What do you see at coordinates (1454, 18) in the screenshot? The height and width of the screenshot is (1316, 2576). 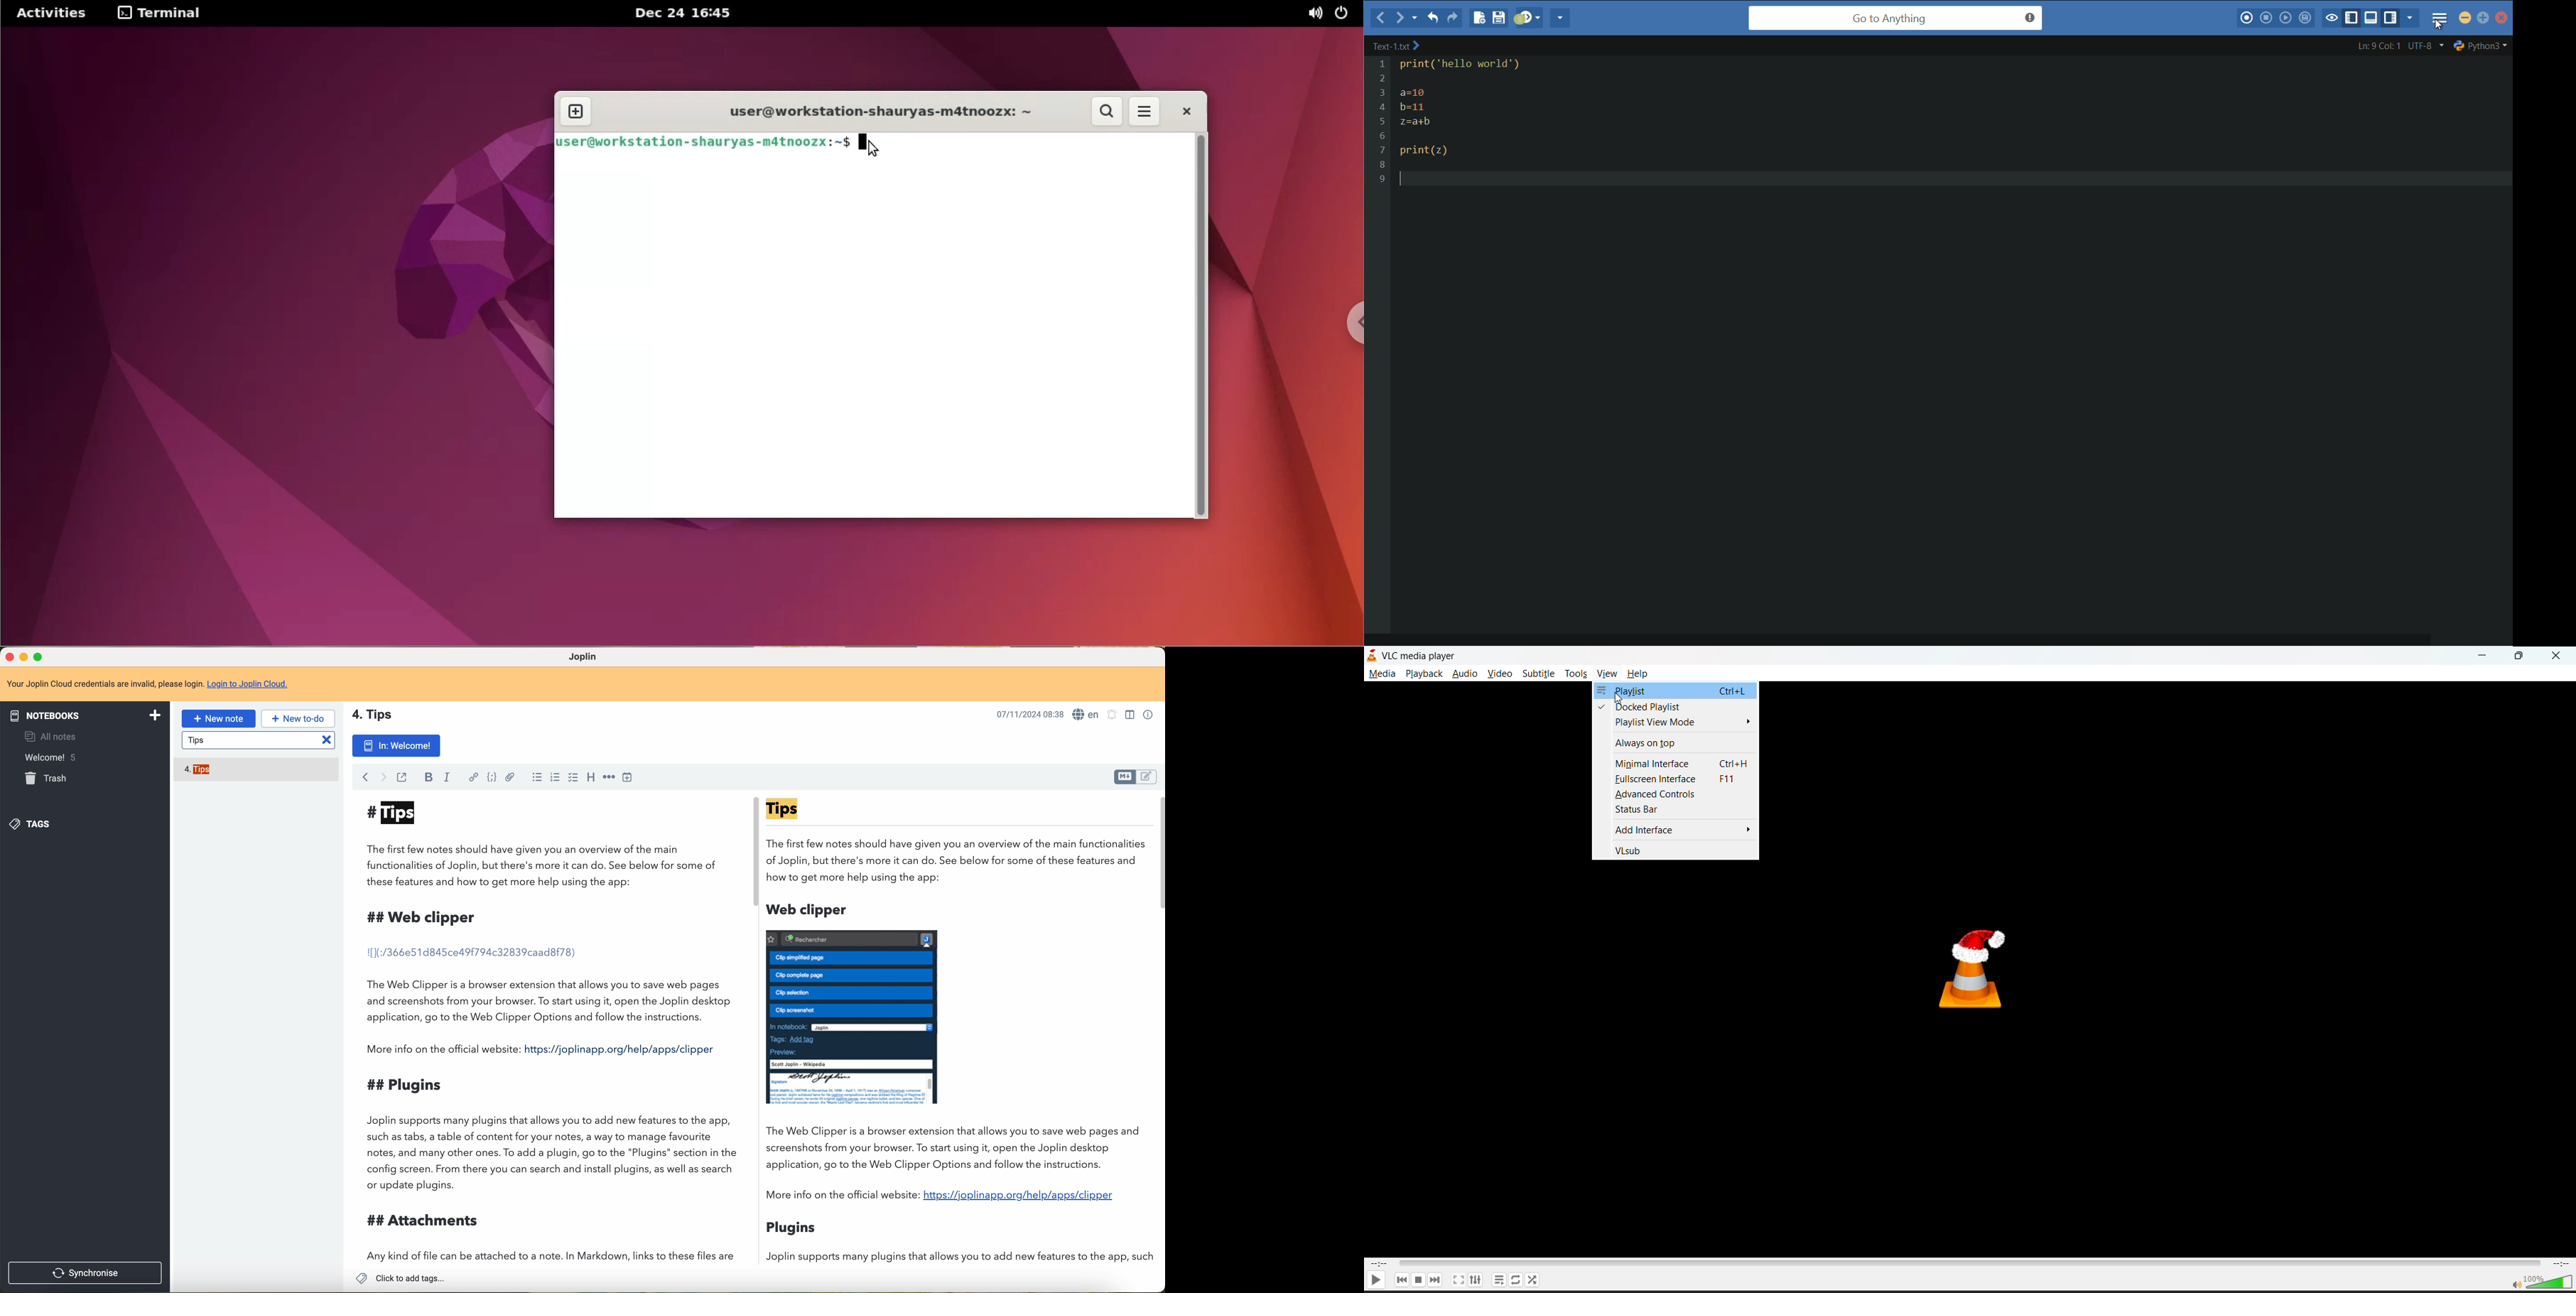 I see `redo` at bounding box center [1454, 18].